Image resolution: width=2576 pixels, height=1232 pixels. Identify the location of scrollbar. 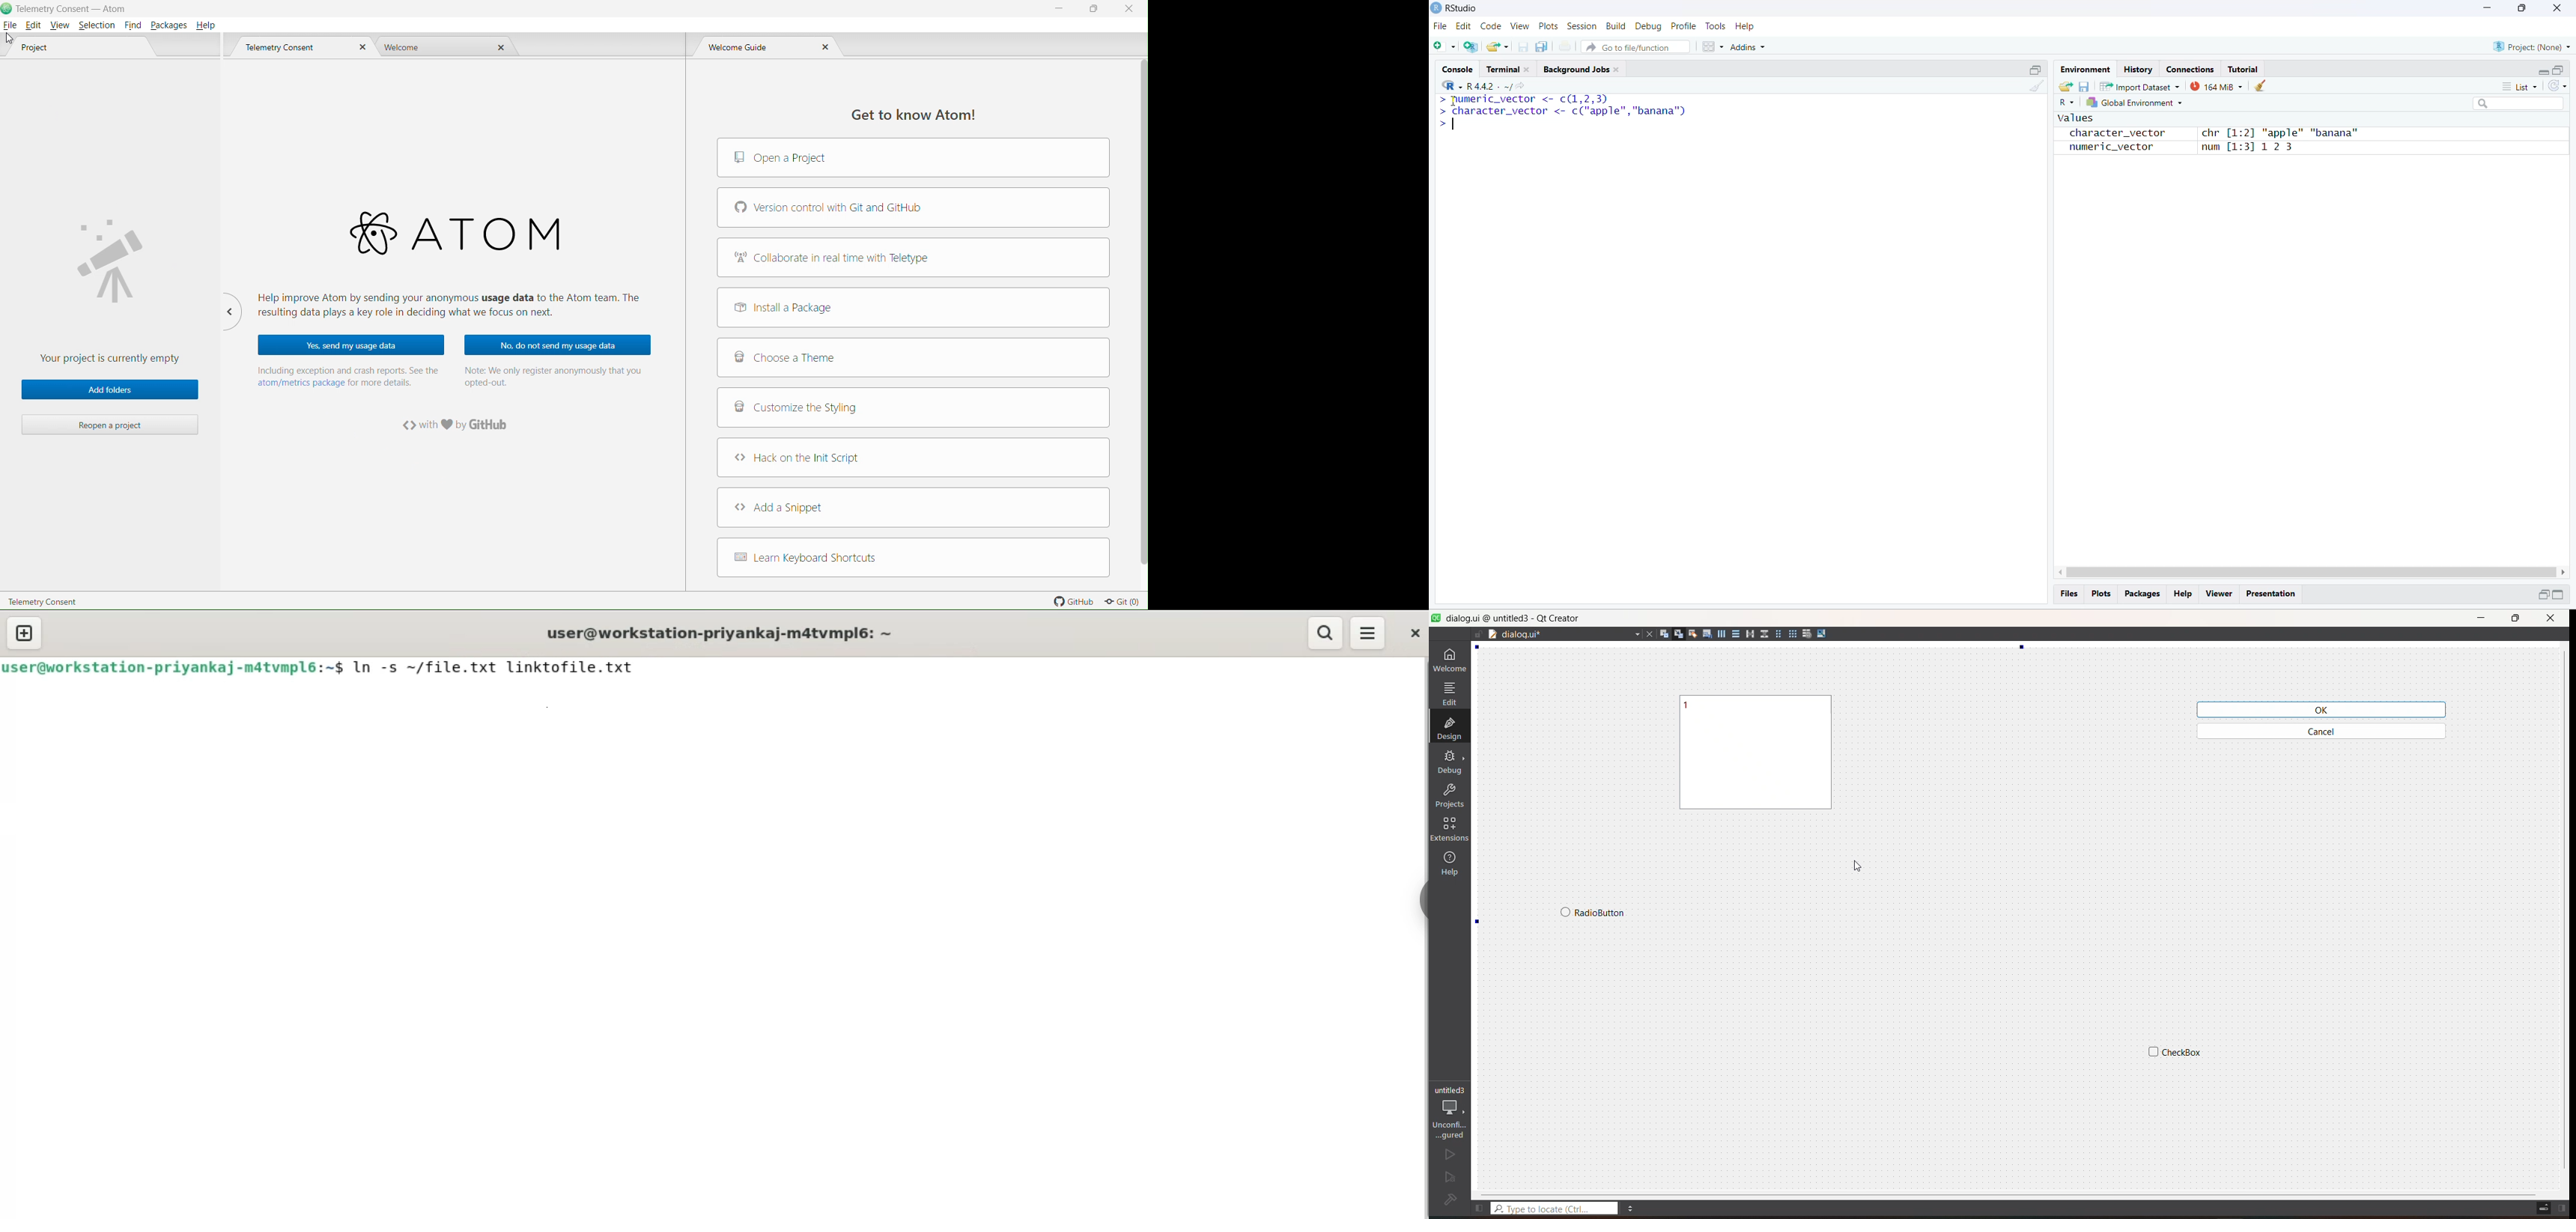
(2312, 572).